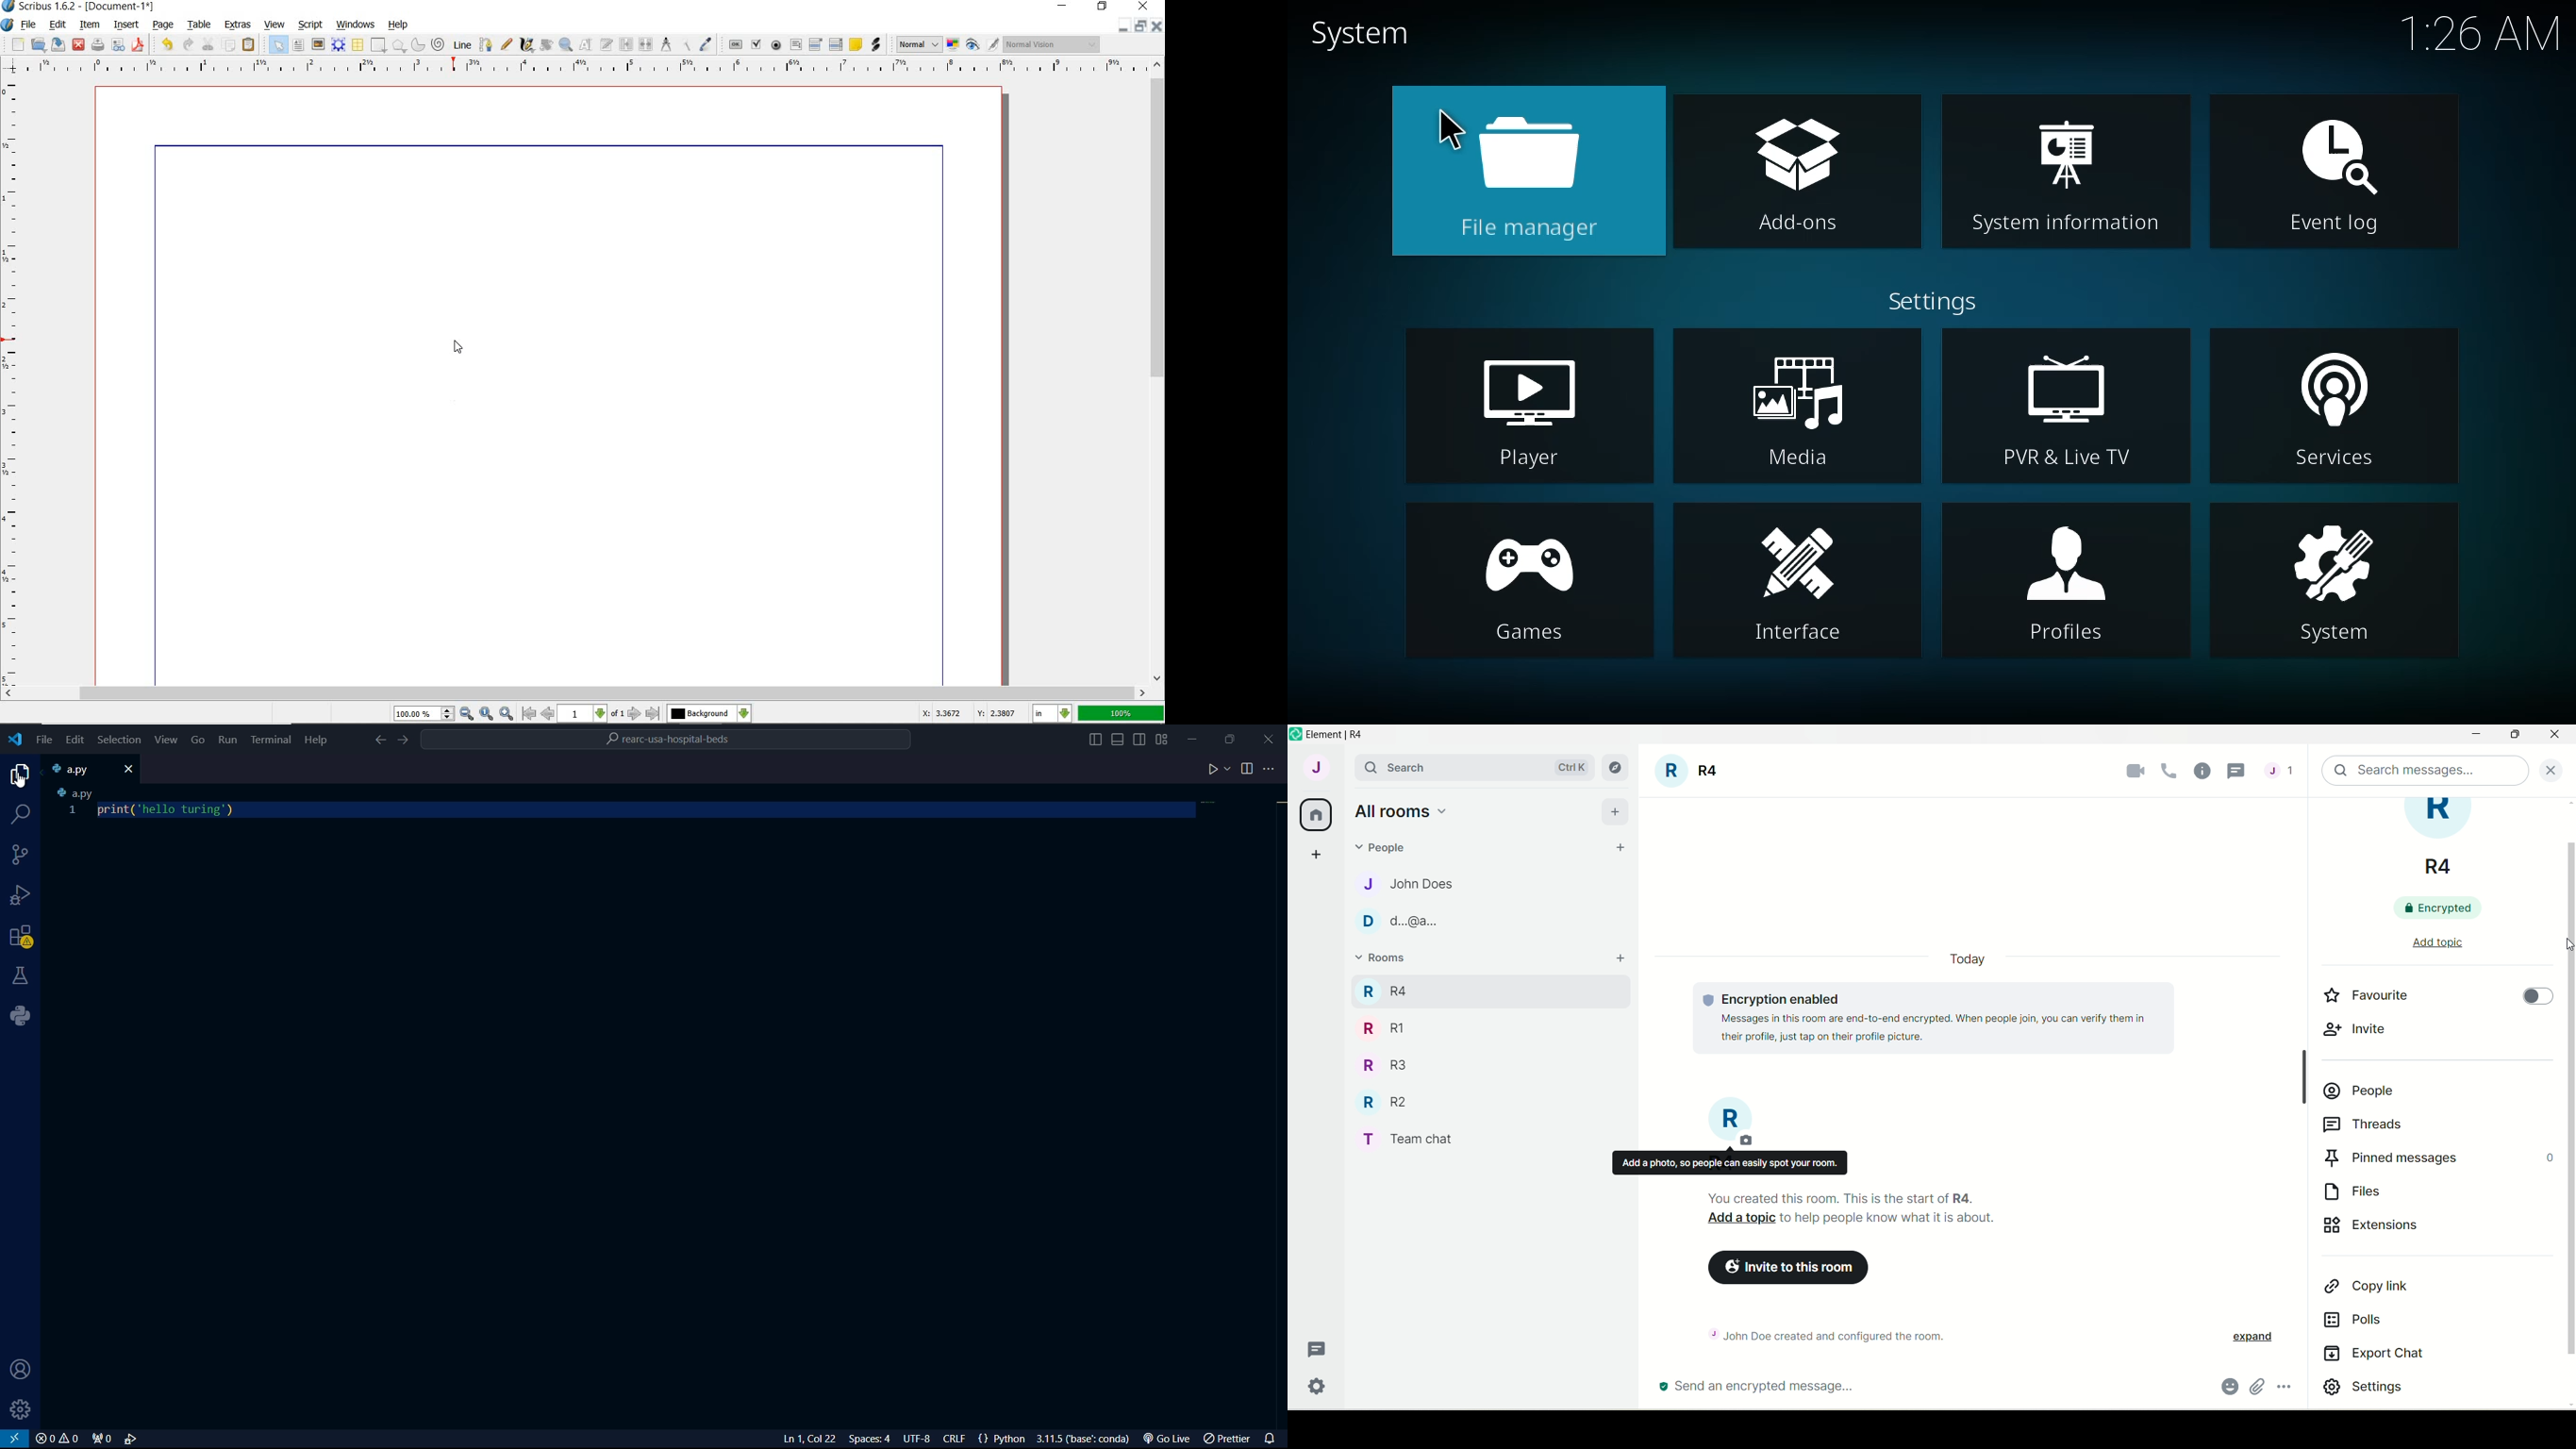 This screenshot has height=1456, width=2576. What do you see at coordinates (2238, 771) in the screenshot?
I see `cursor` at bounding box center [2238, 771].